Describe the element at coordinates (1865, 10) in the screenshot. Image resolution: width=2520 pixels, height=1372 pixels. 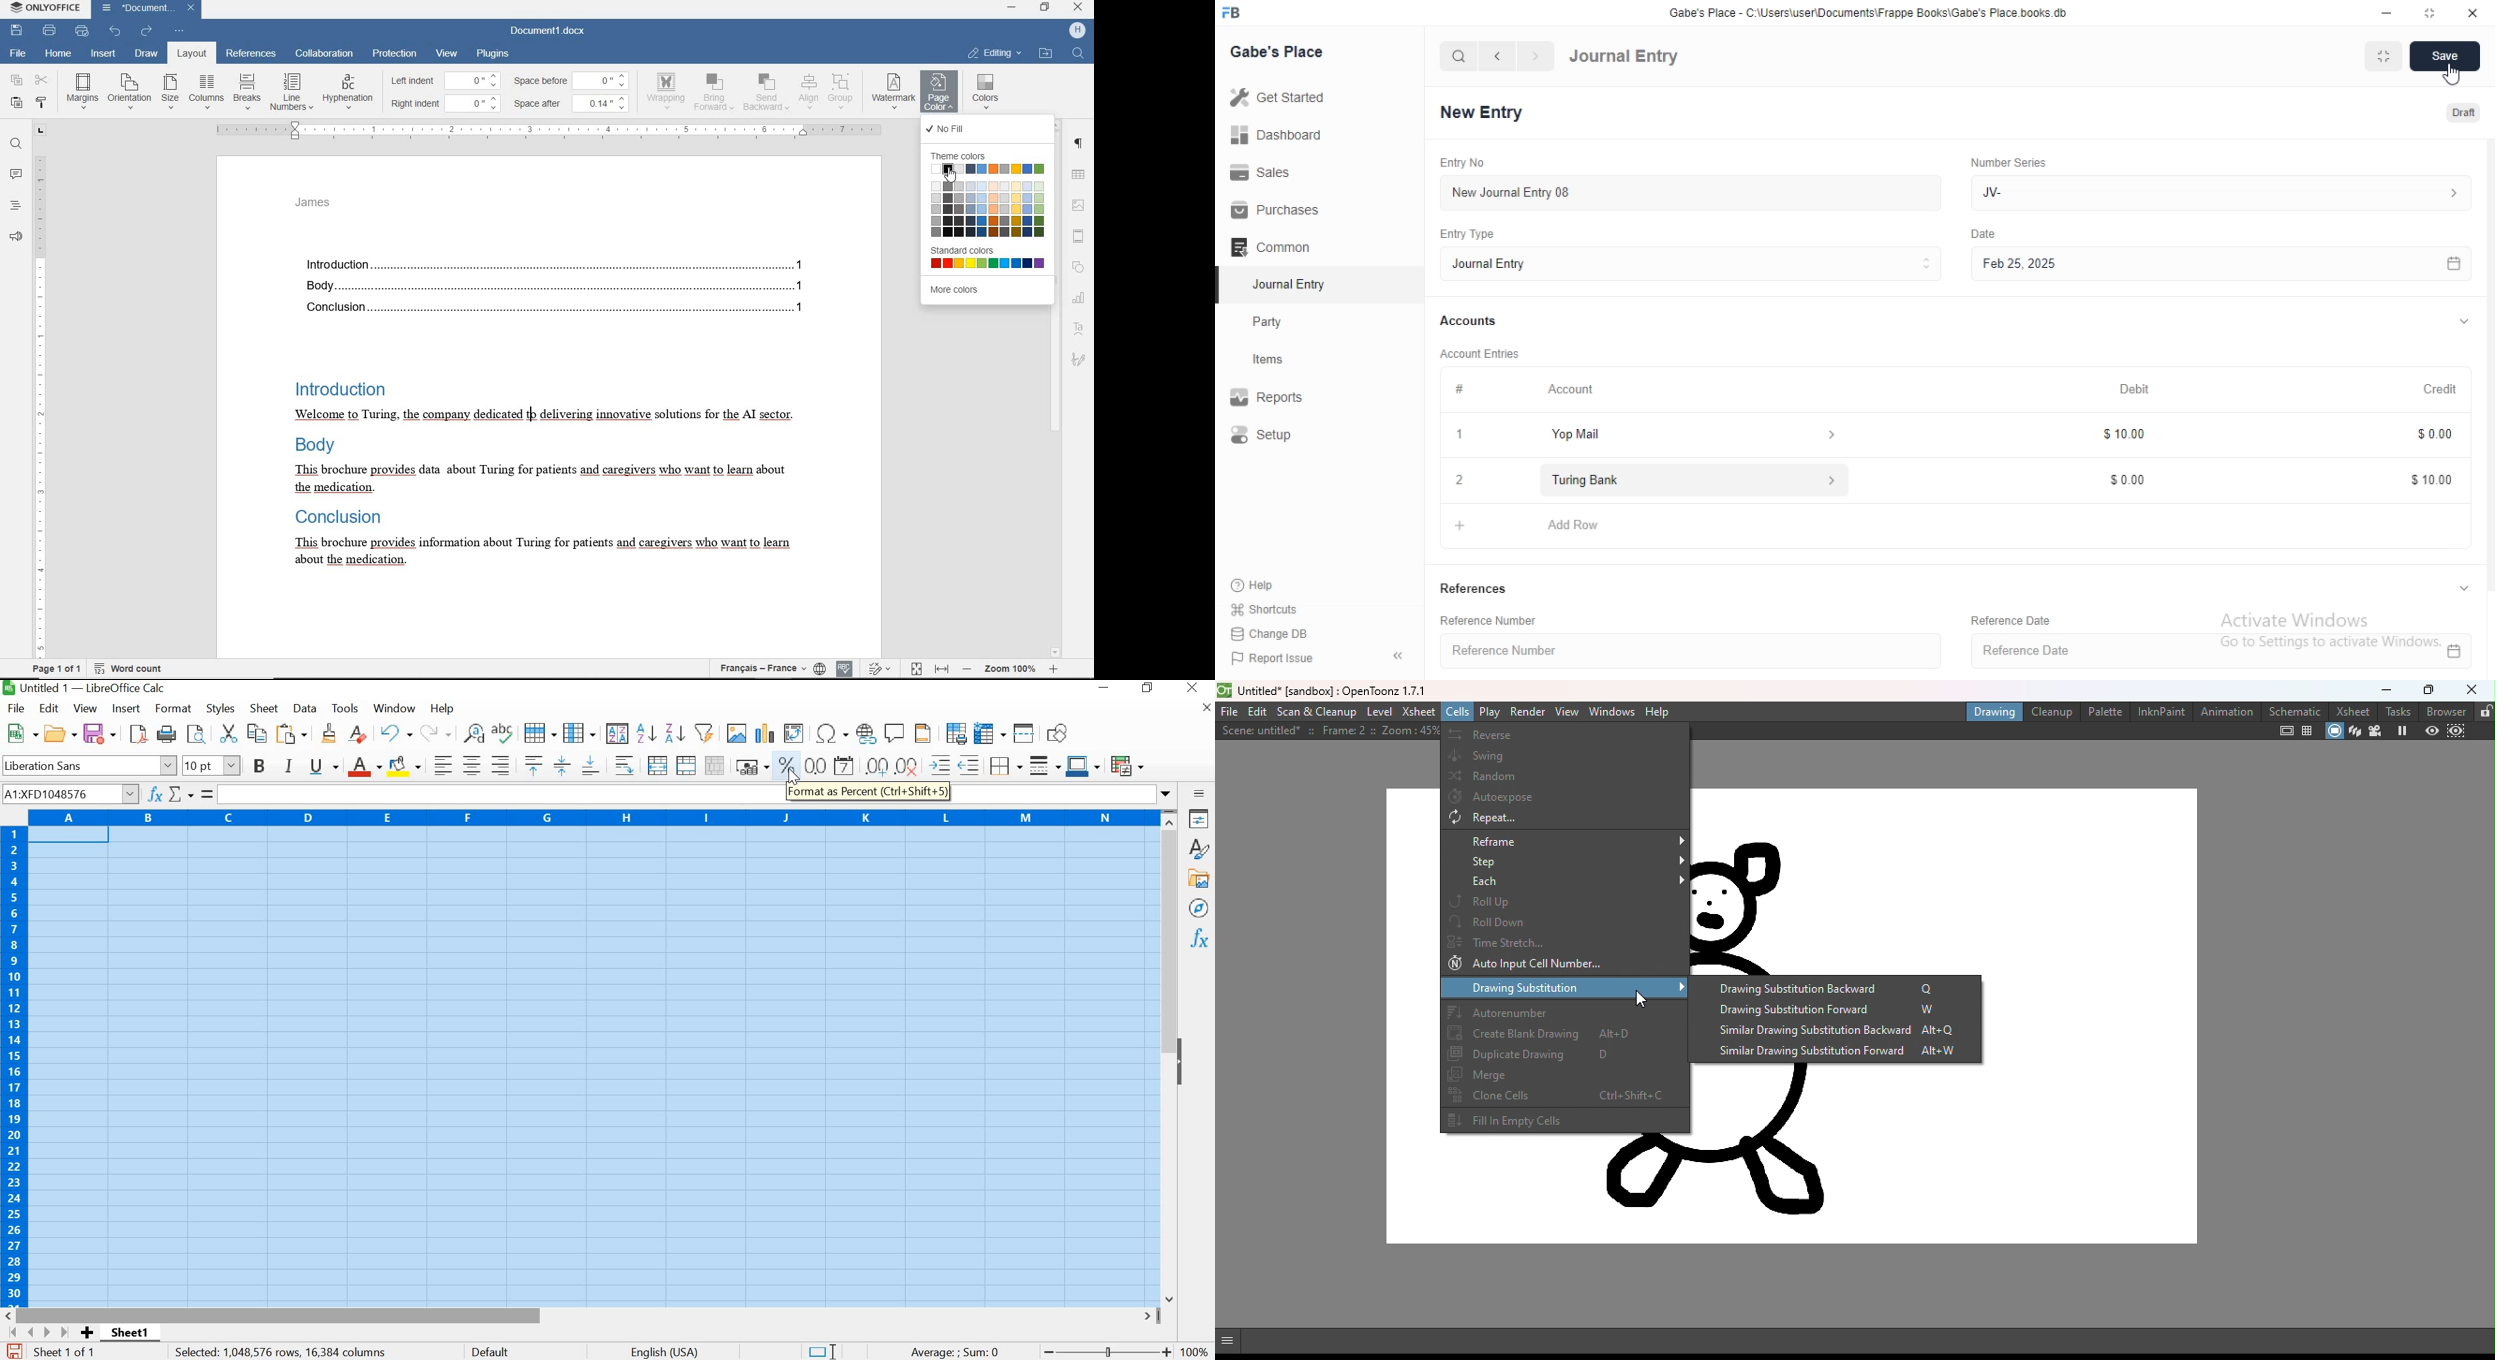
I see `‘Gabe's Place - C\Users\useriDocuments\Frappe Books\Gabe's Place books. db` at that location.